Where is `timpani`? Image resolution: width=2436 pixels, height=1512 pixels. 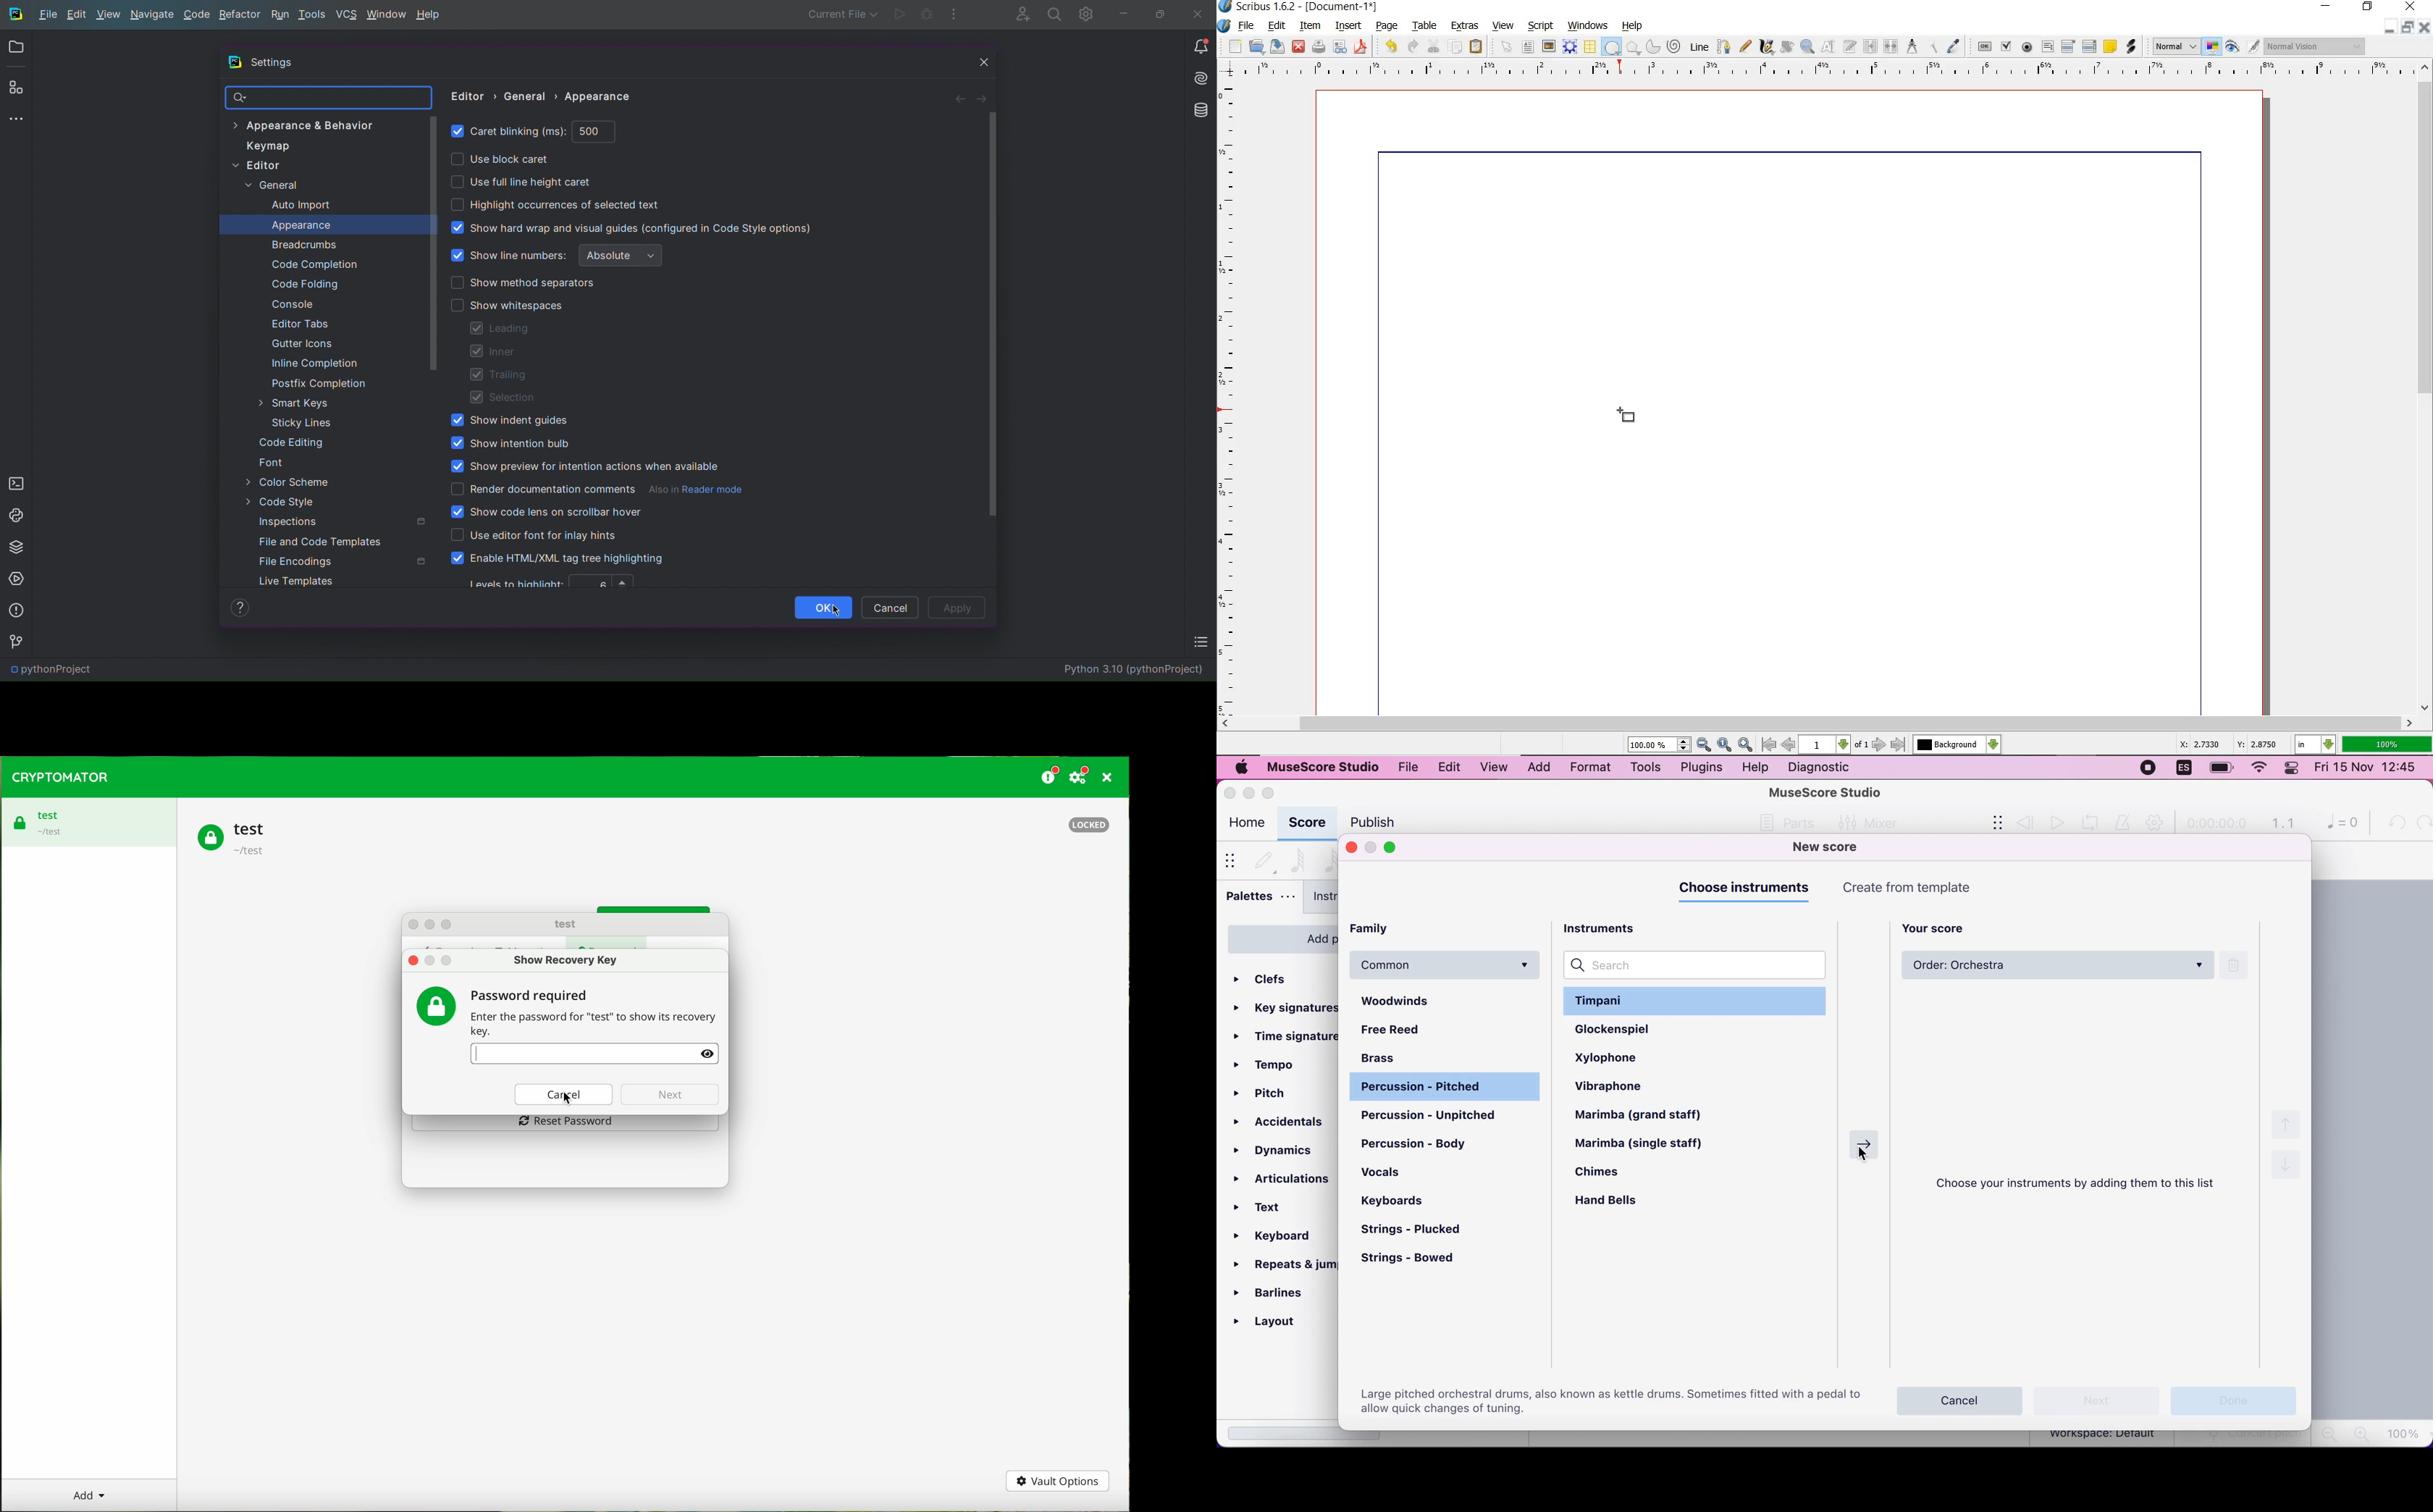
timpani is located at coordinates (1698, 1000).